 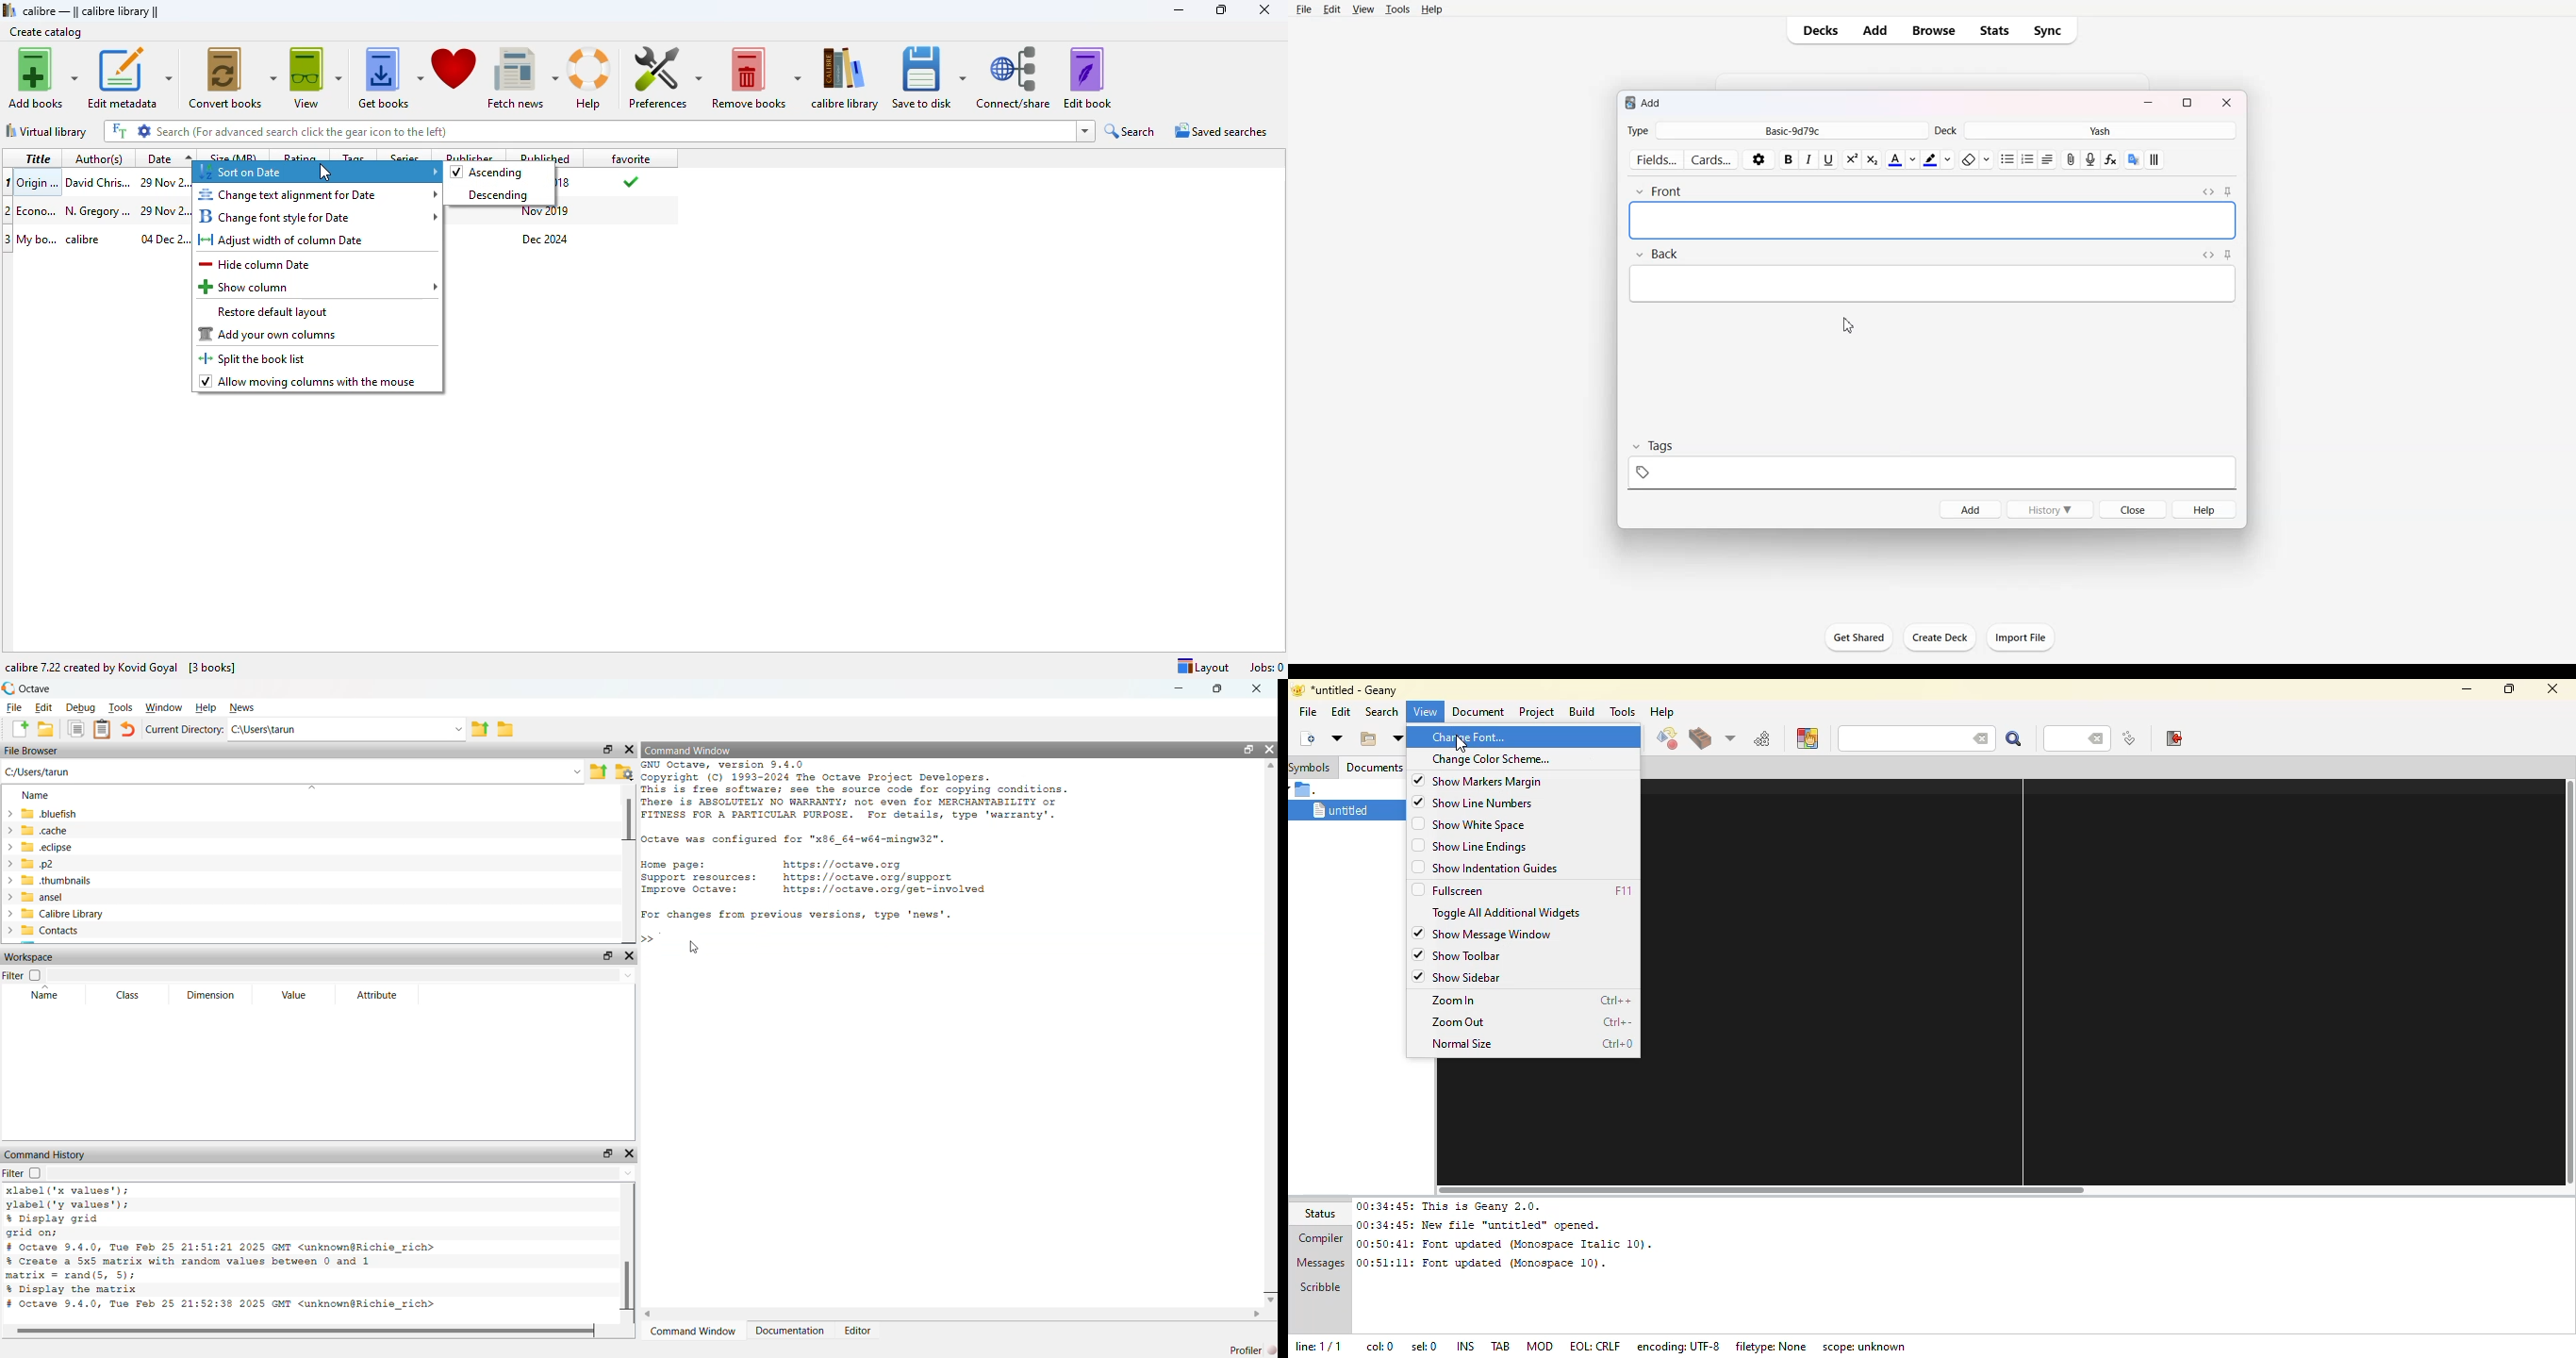 I want to click on publisher, so click(x=470, y=155).